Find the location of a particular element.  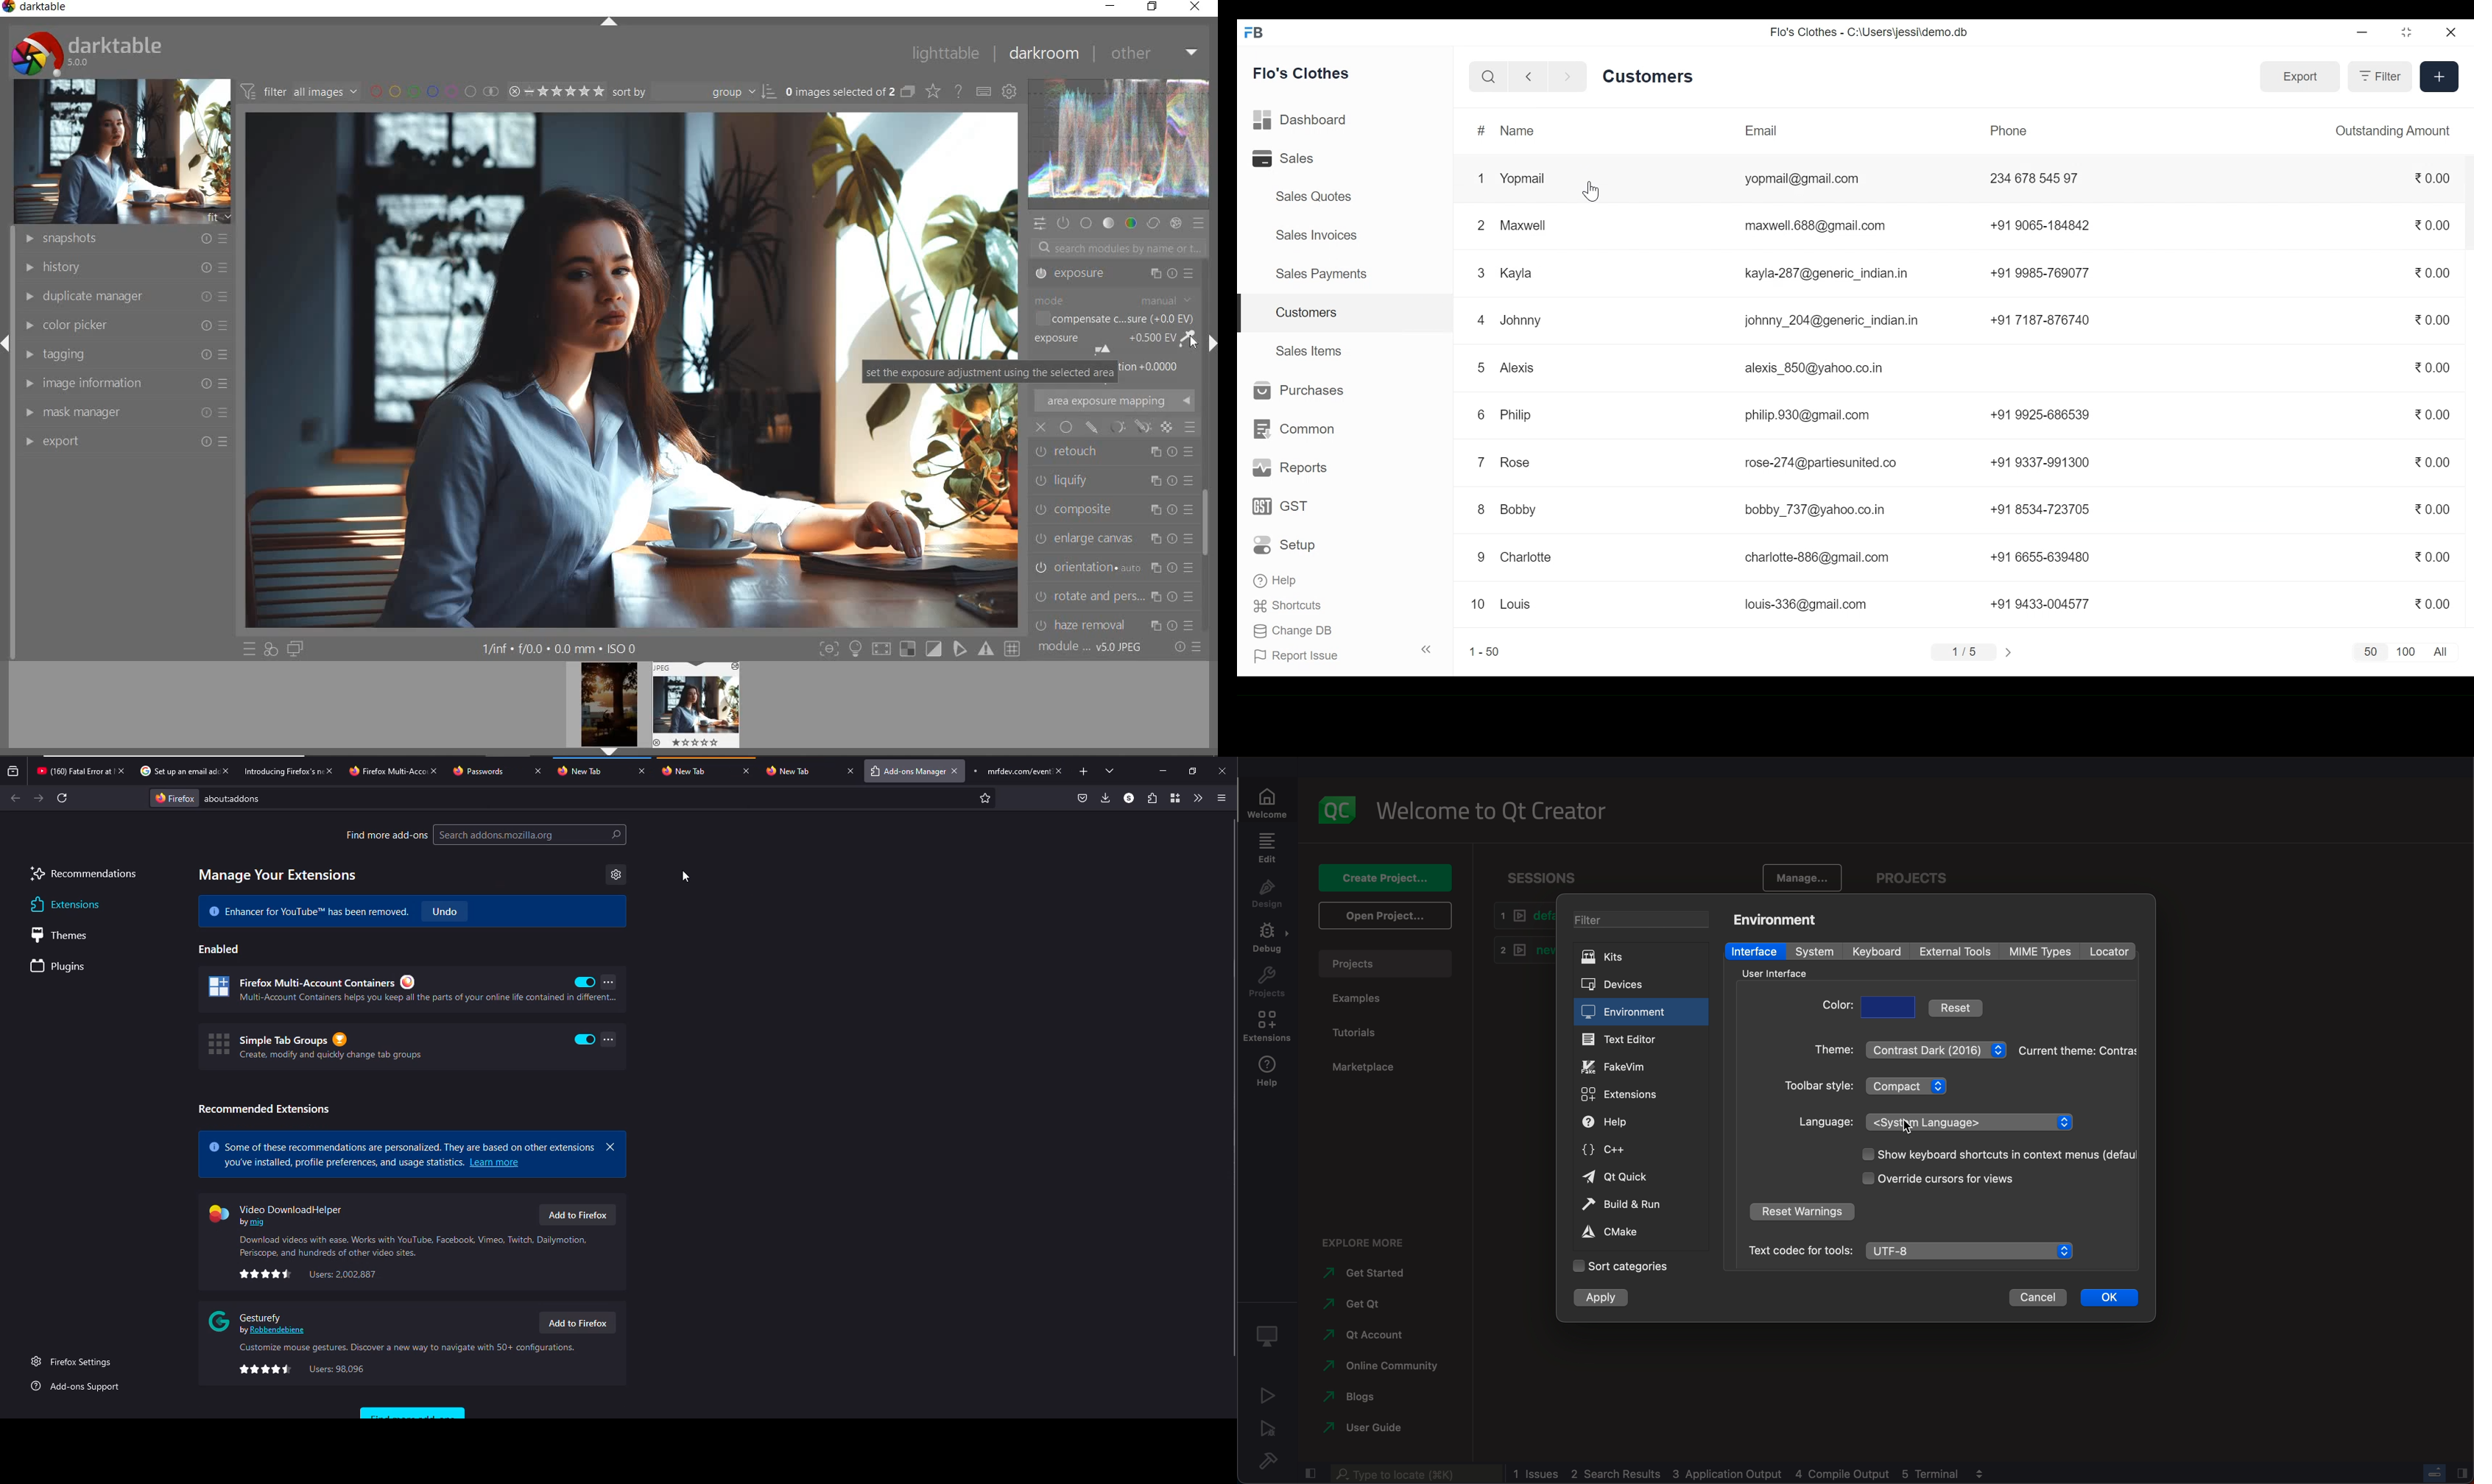

234 678 545 97 is located at coordinates (2036, 179).